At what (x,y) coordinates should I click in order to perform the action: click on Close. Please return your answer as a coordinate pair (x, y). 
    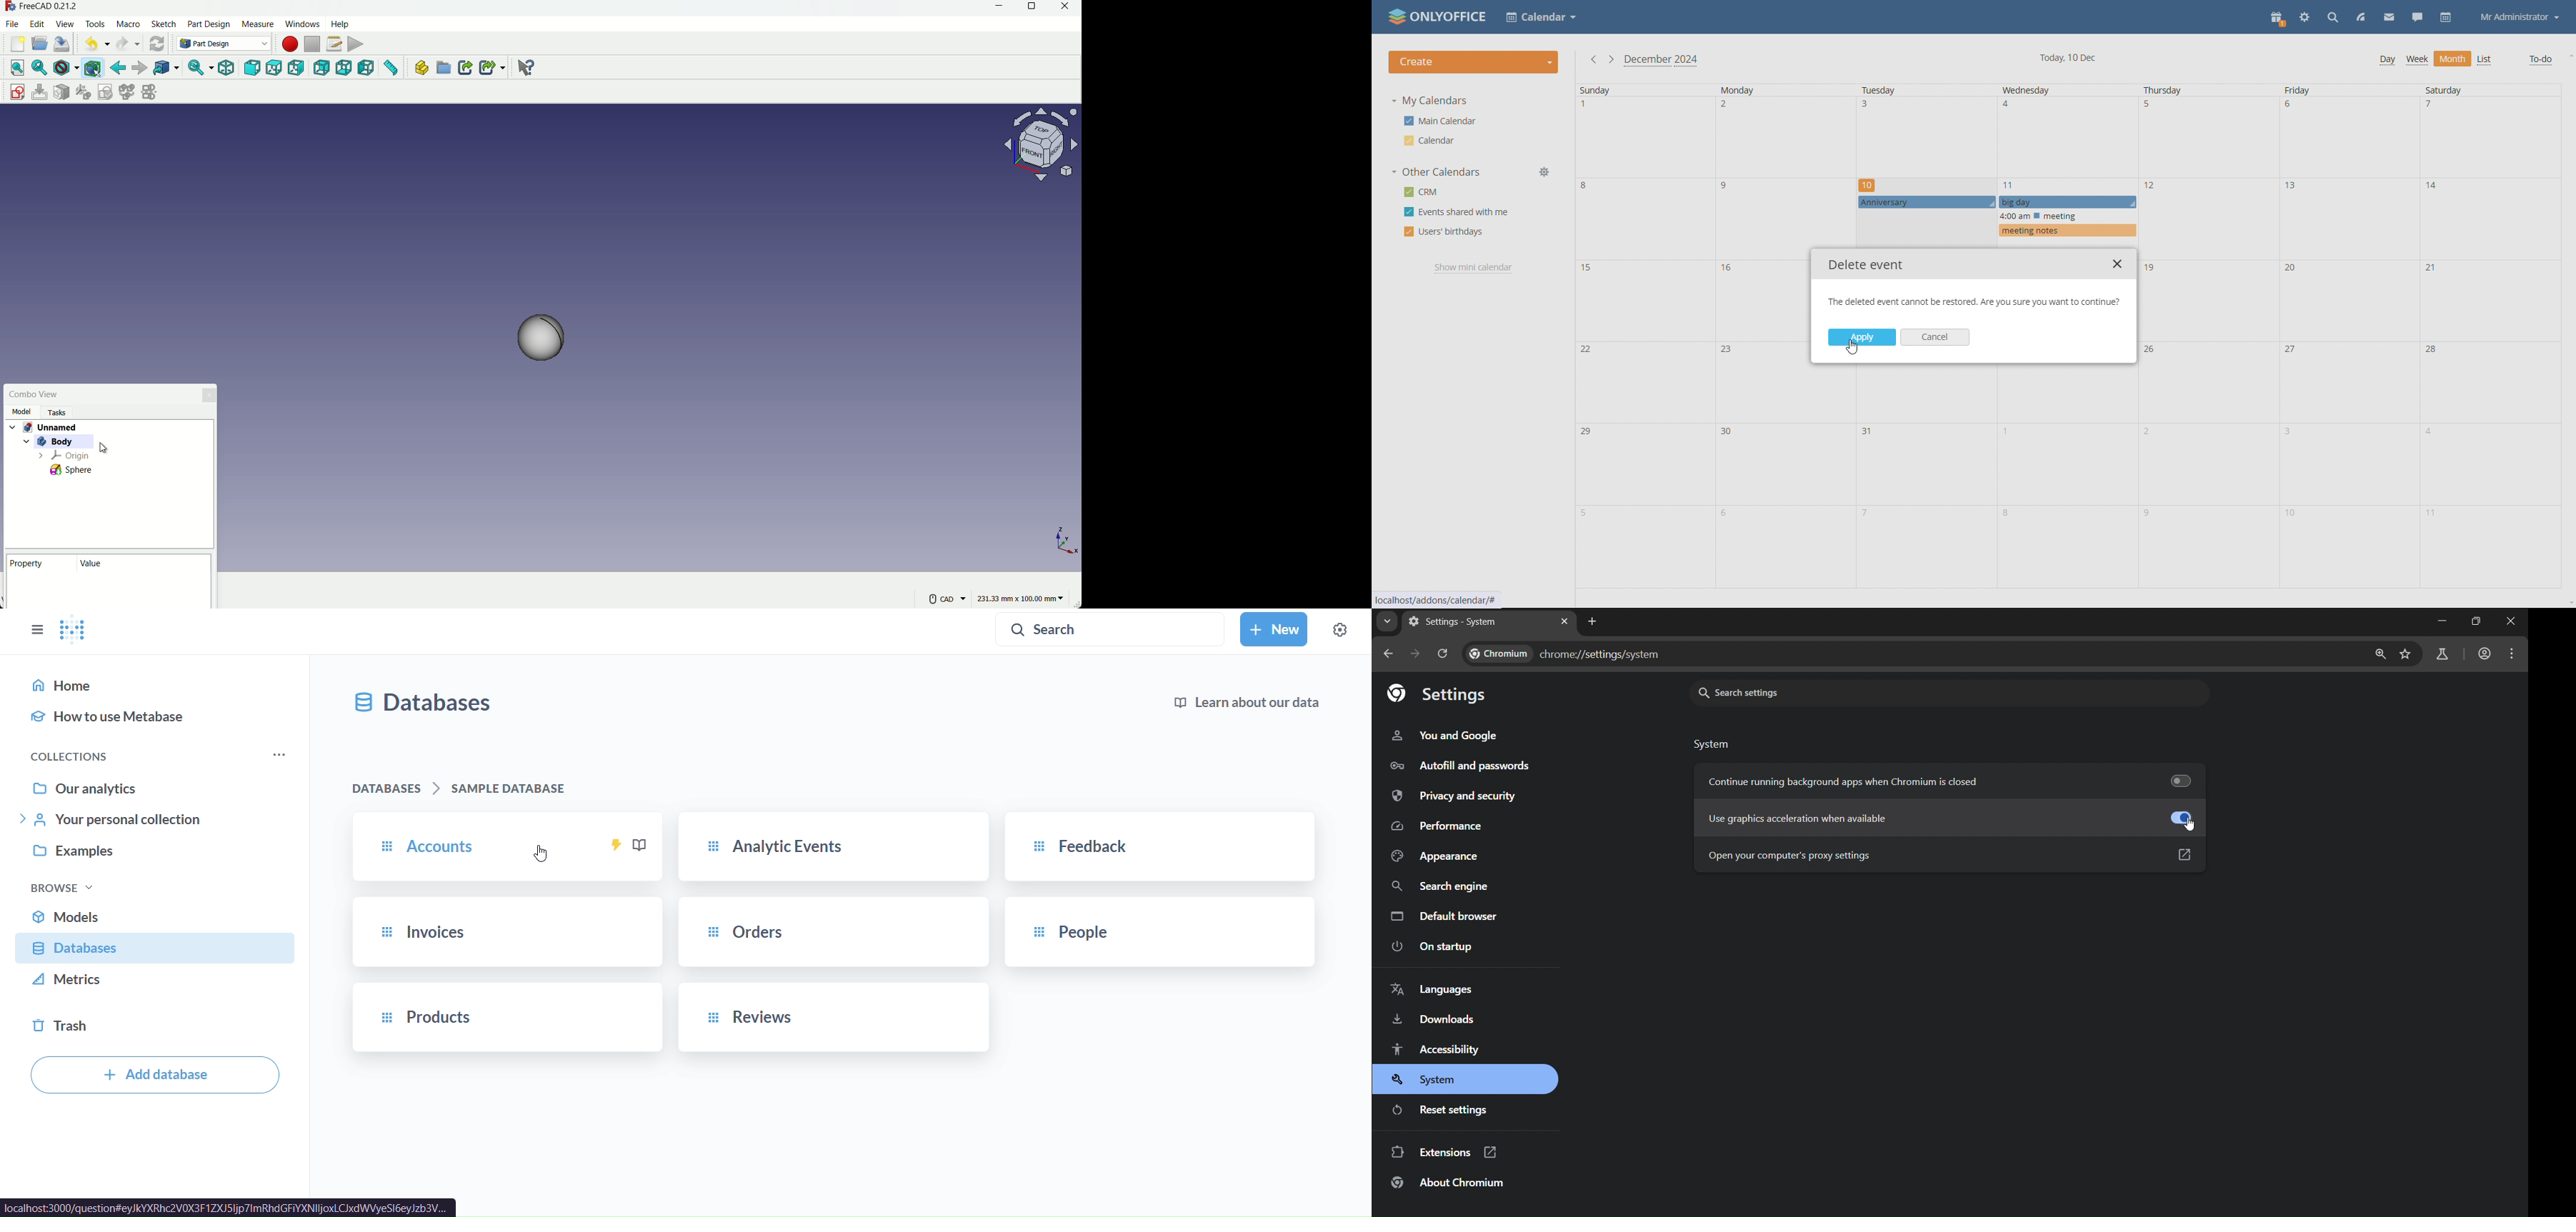
    Looking at the image, I should click on (2514, 622).